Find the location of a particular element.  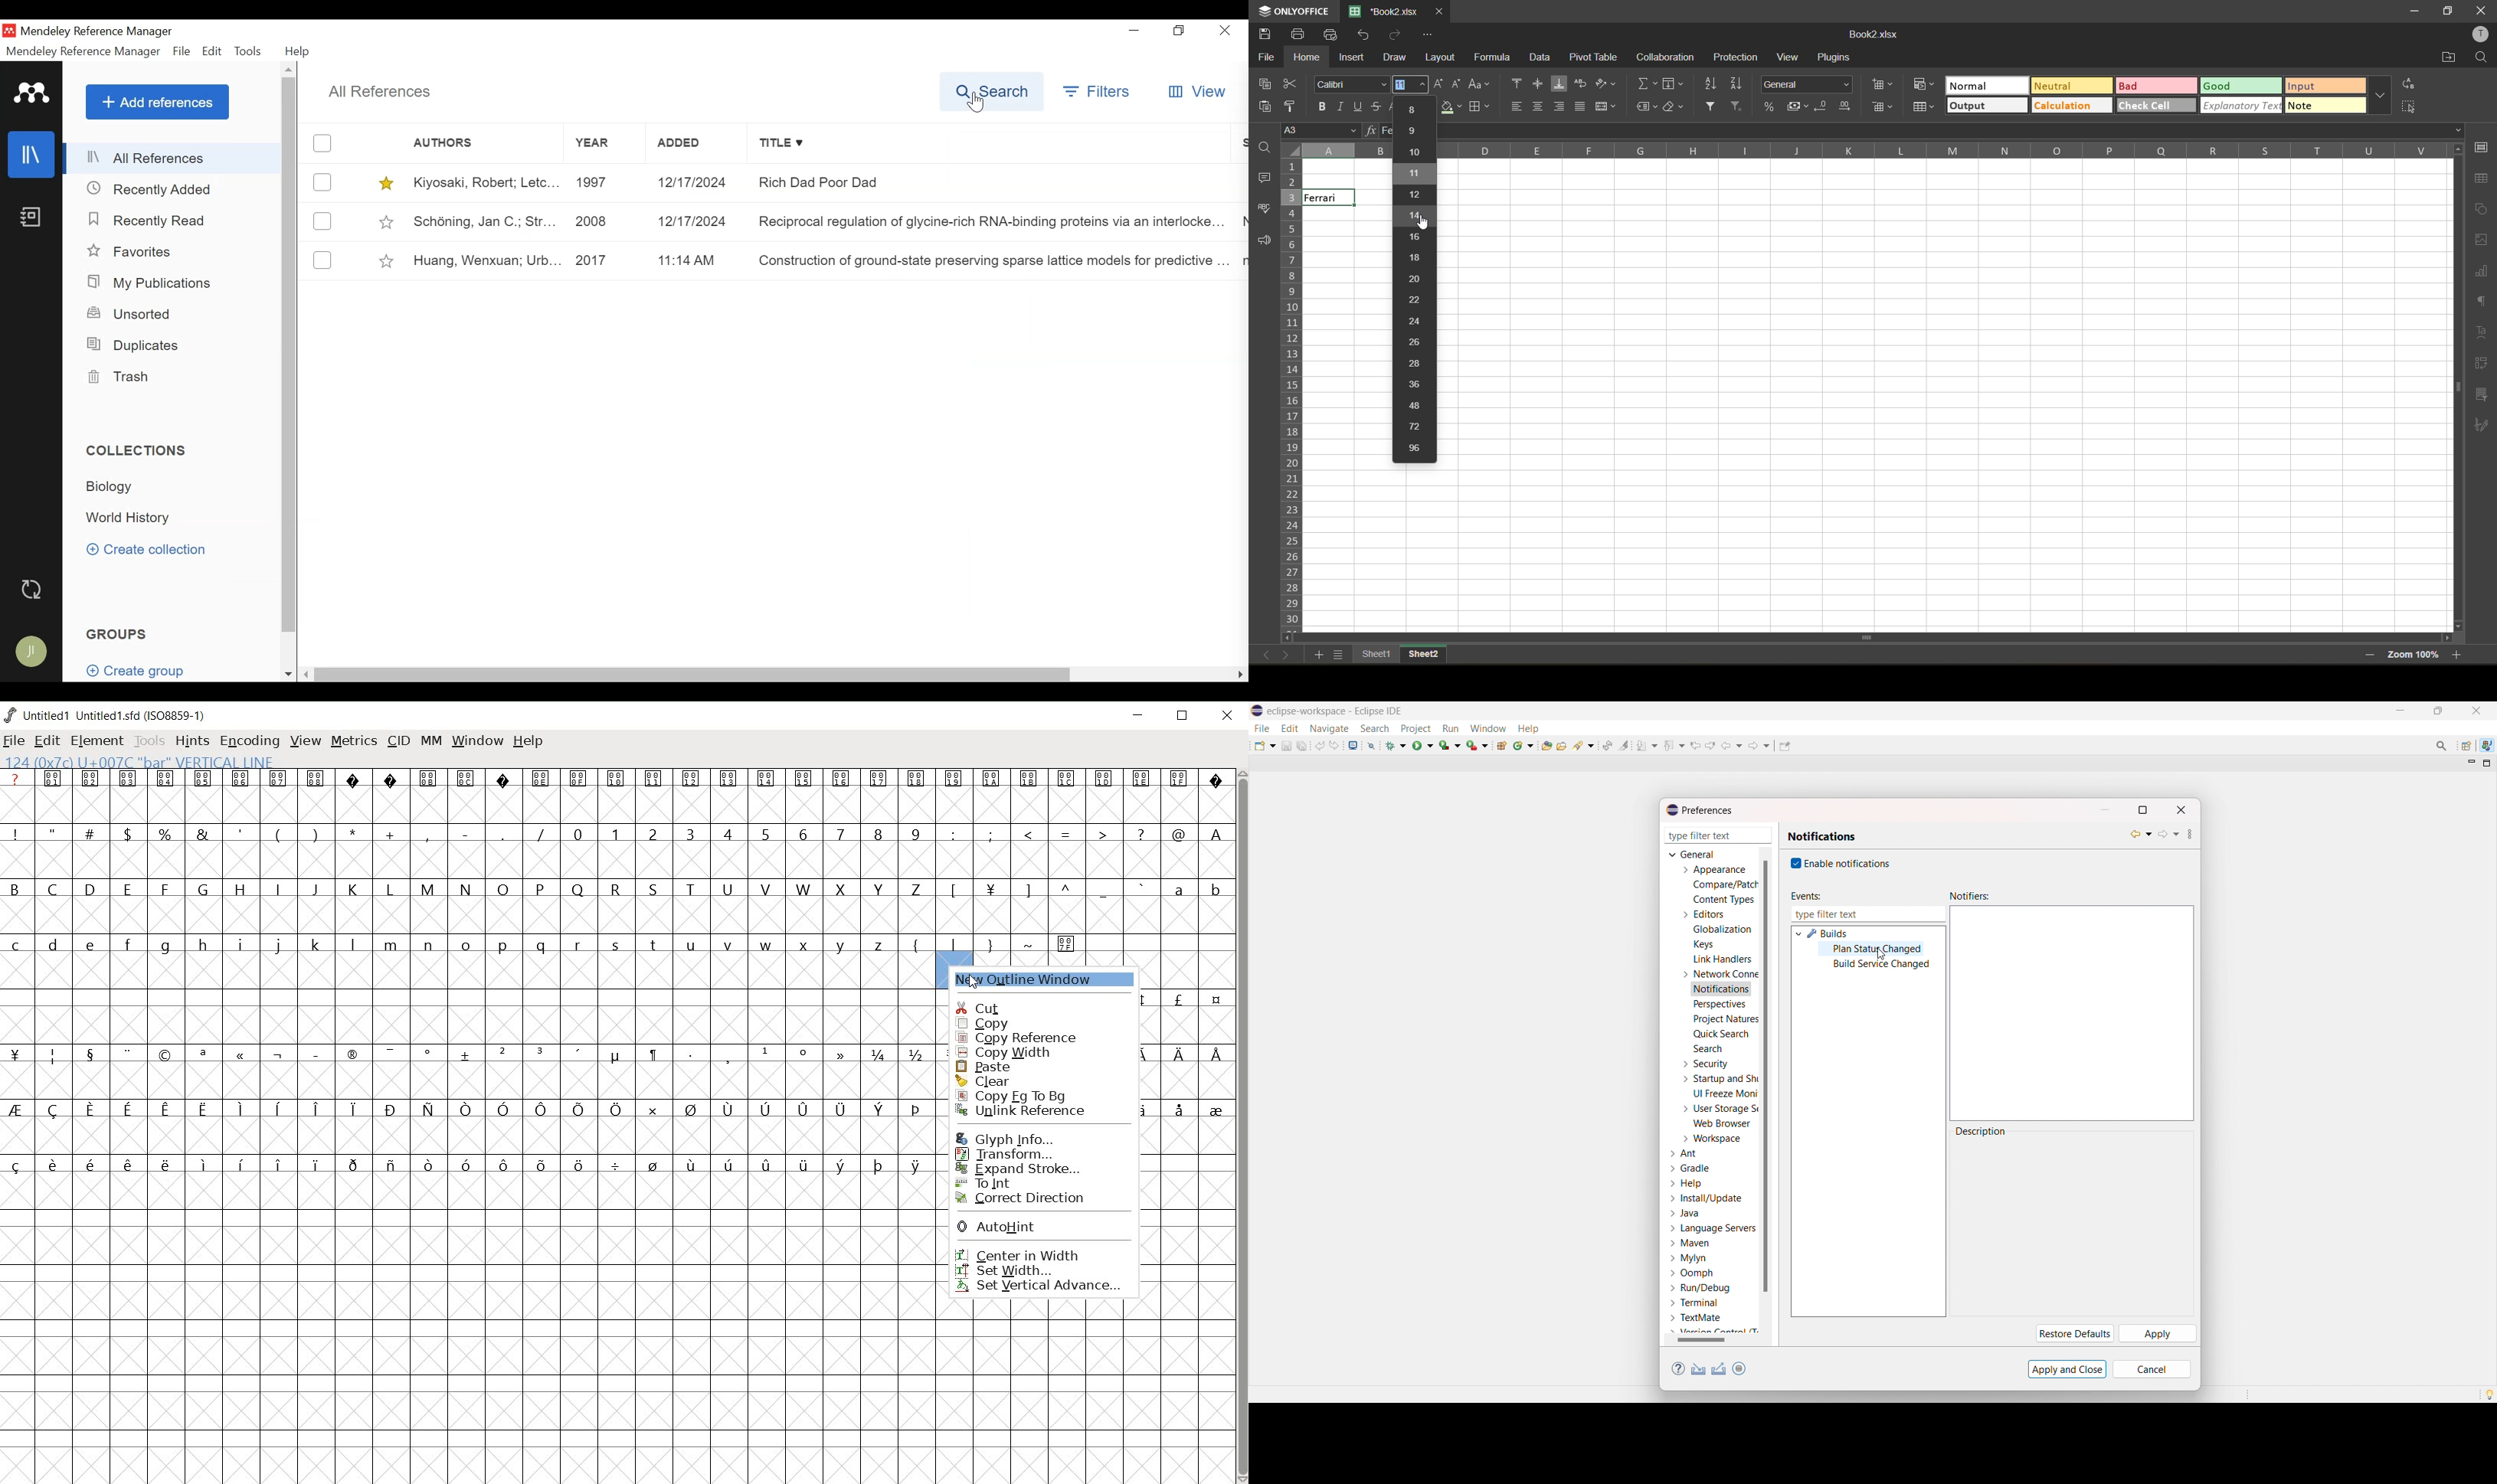

startup and shutdown is located at coordinates (1718, 1079).